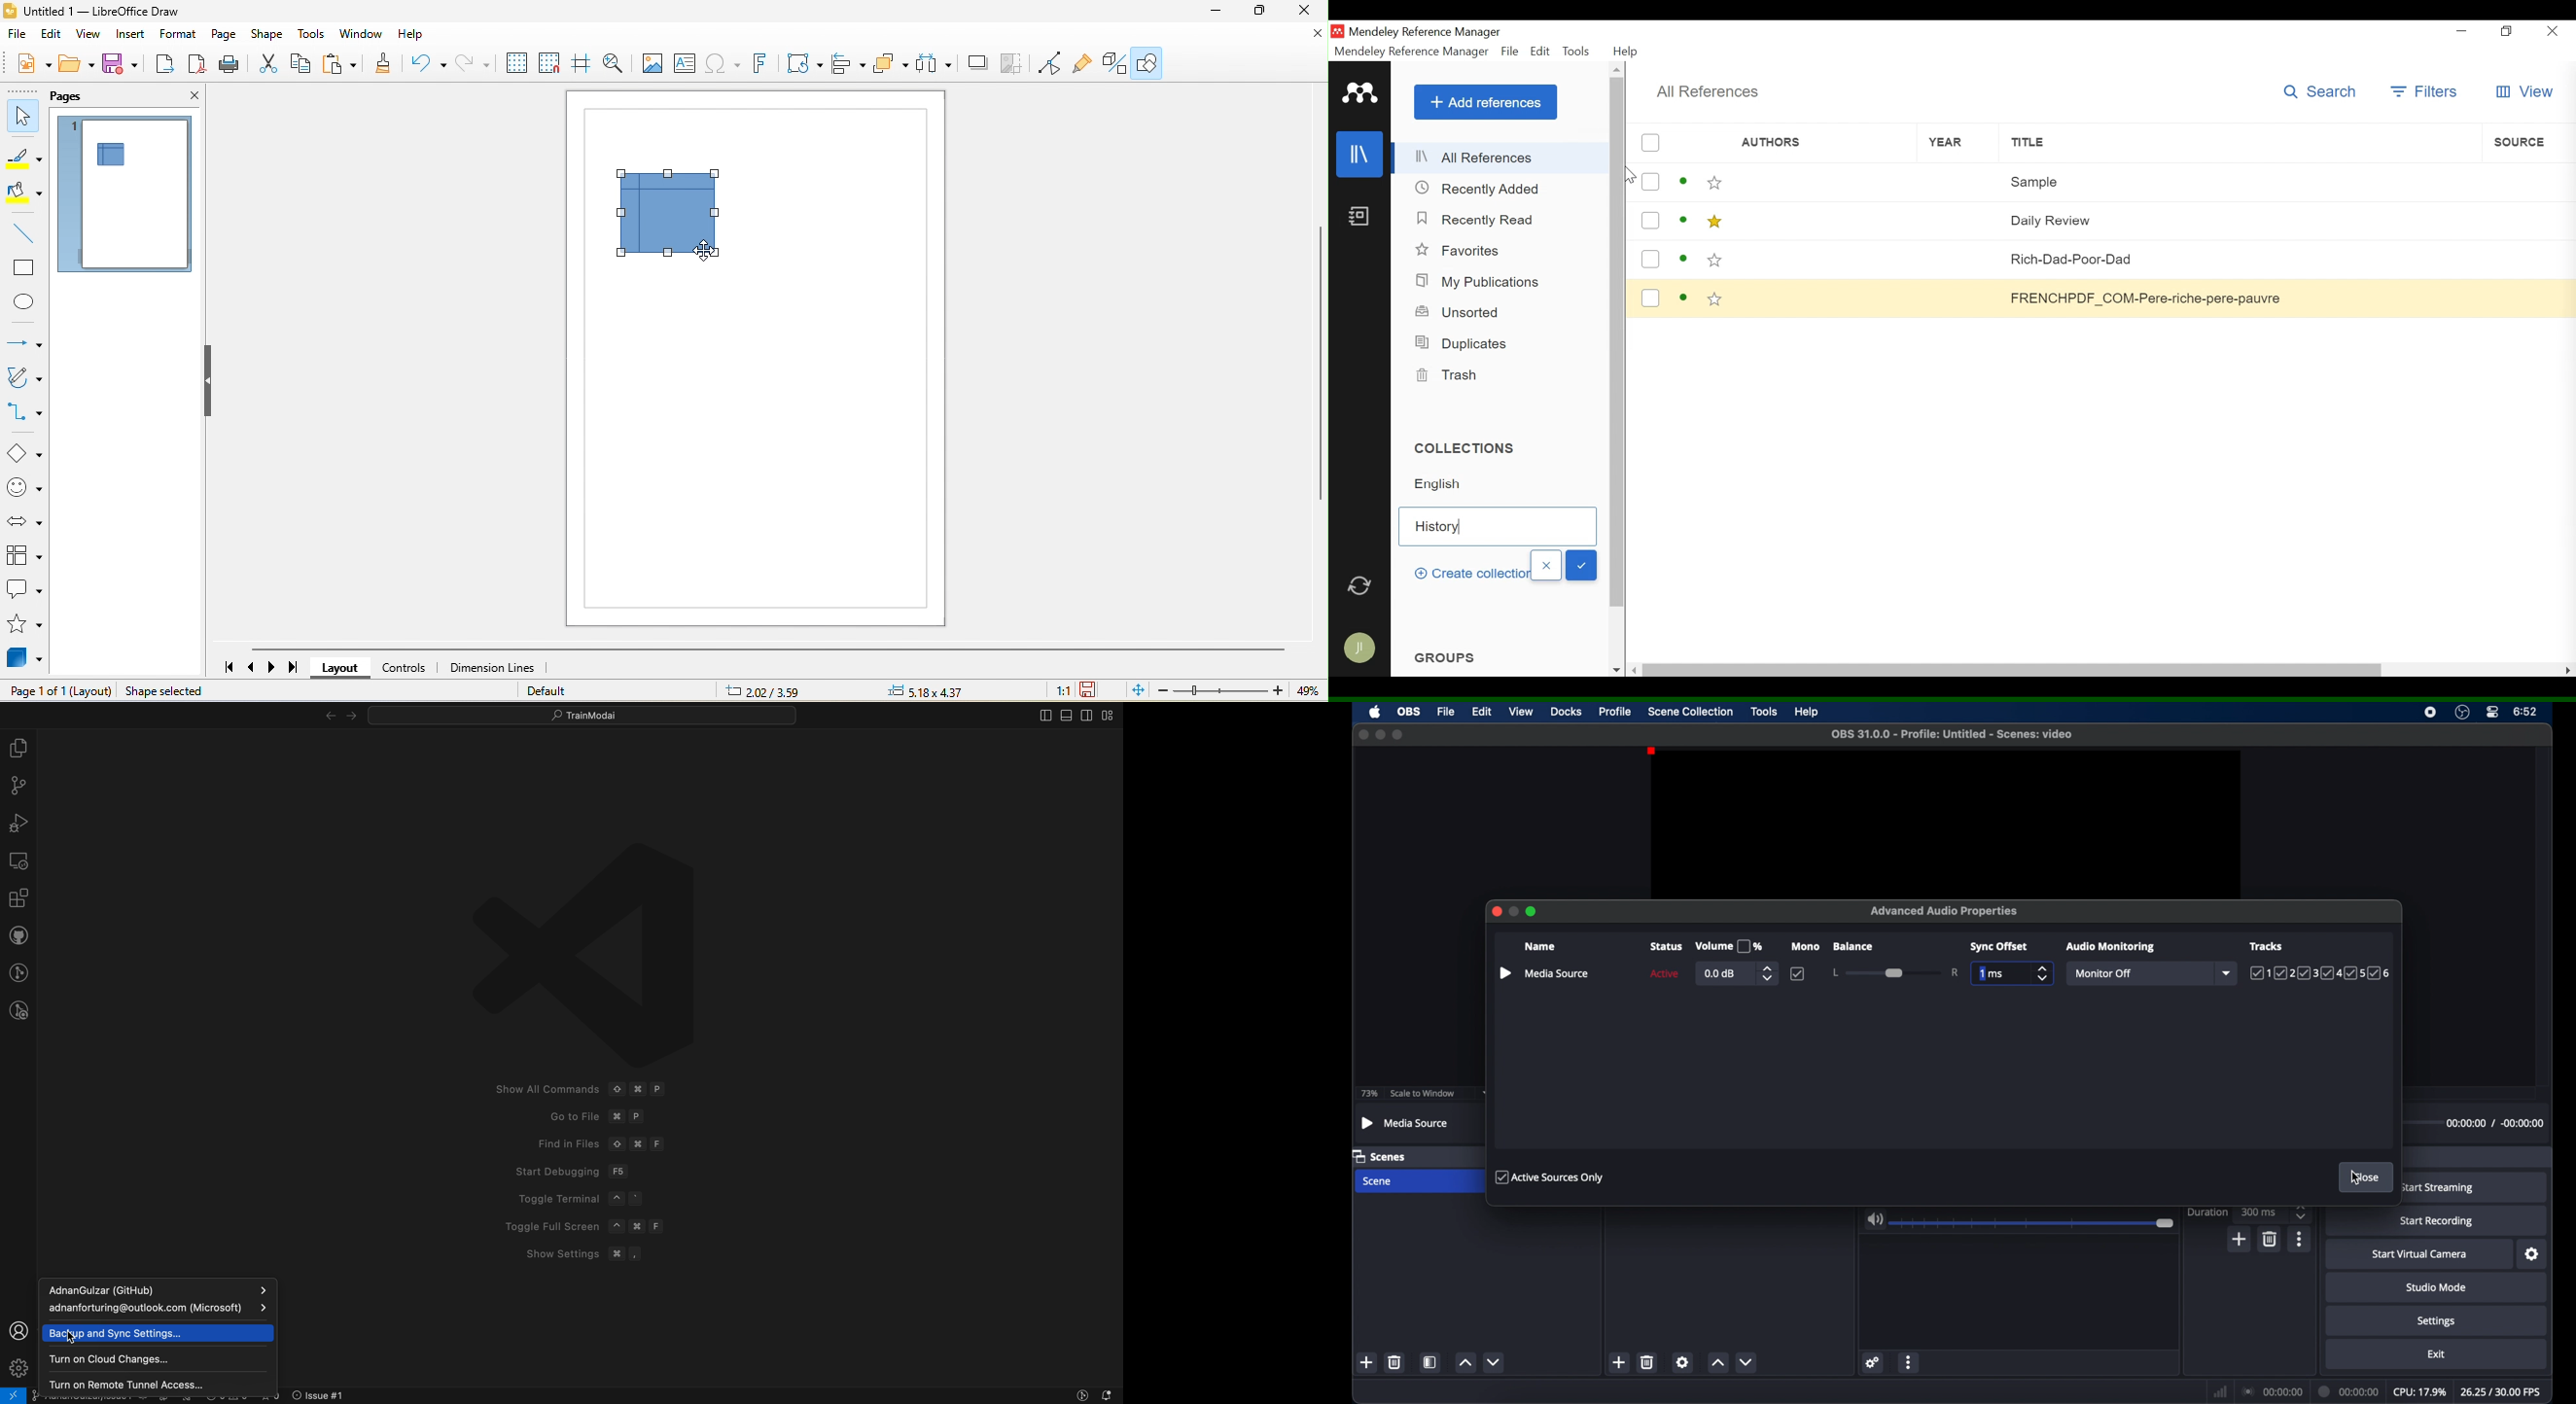 This screenshot has width=2576, height=1428. Describe the element at coordinates (1747, 1362) in the screenshot. I see `decrement` at that location.